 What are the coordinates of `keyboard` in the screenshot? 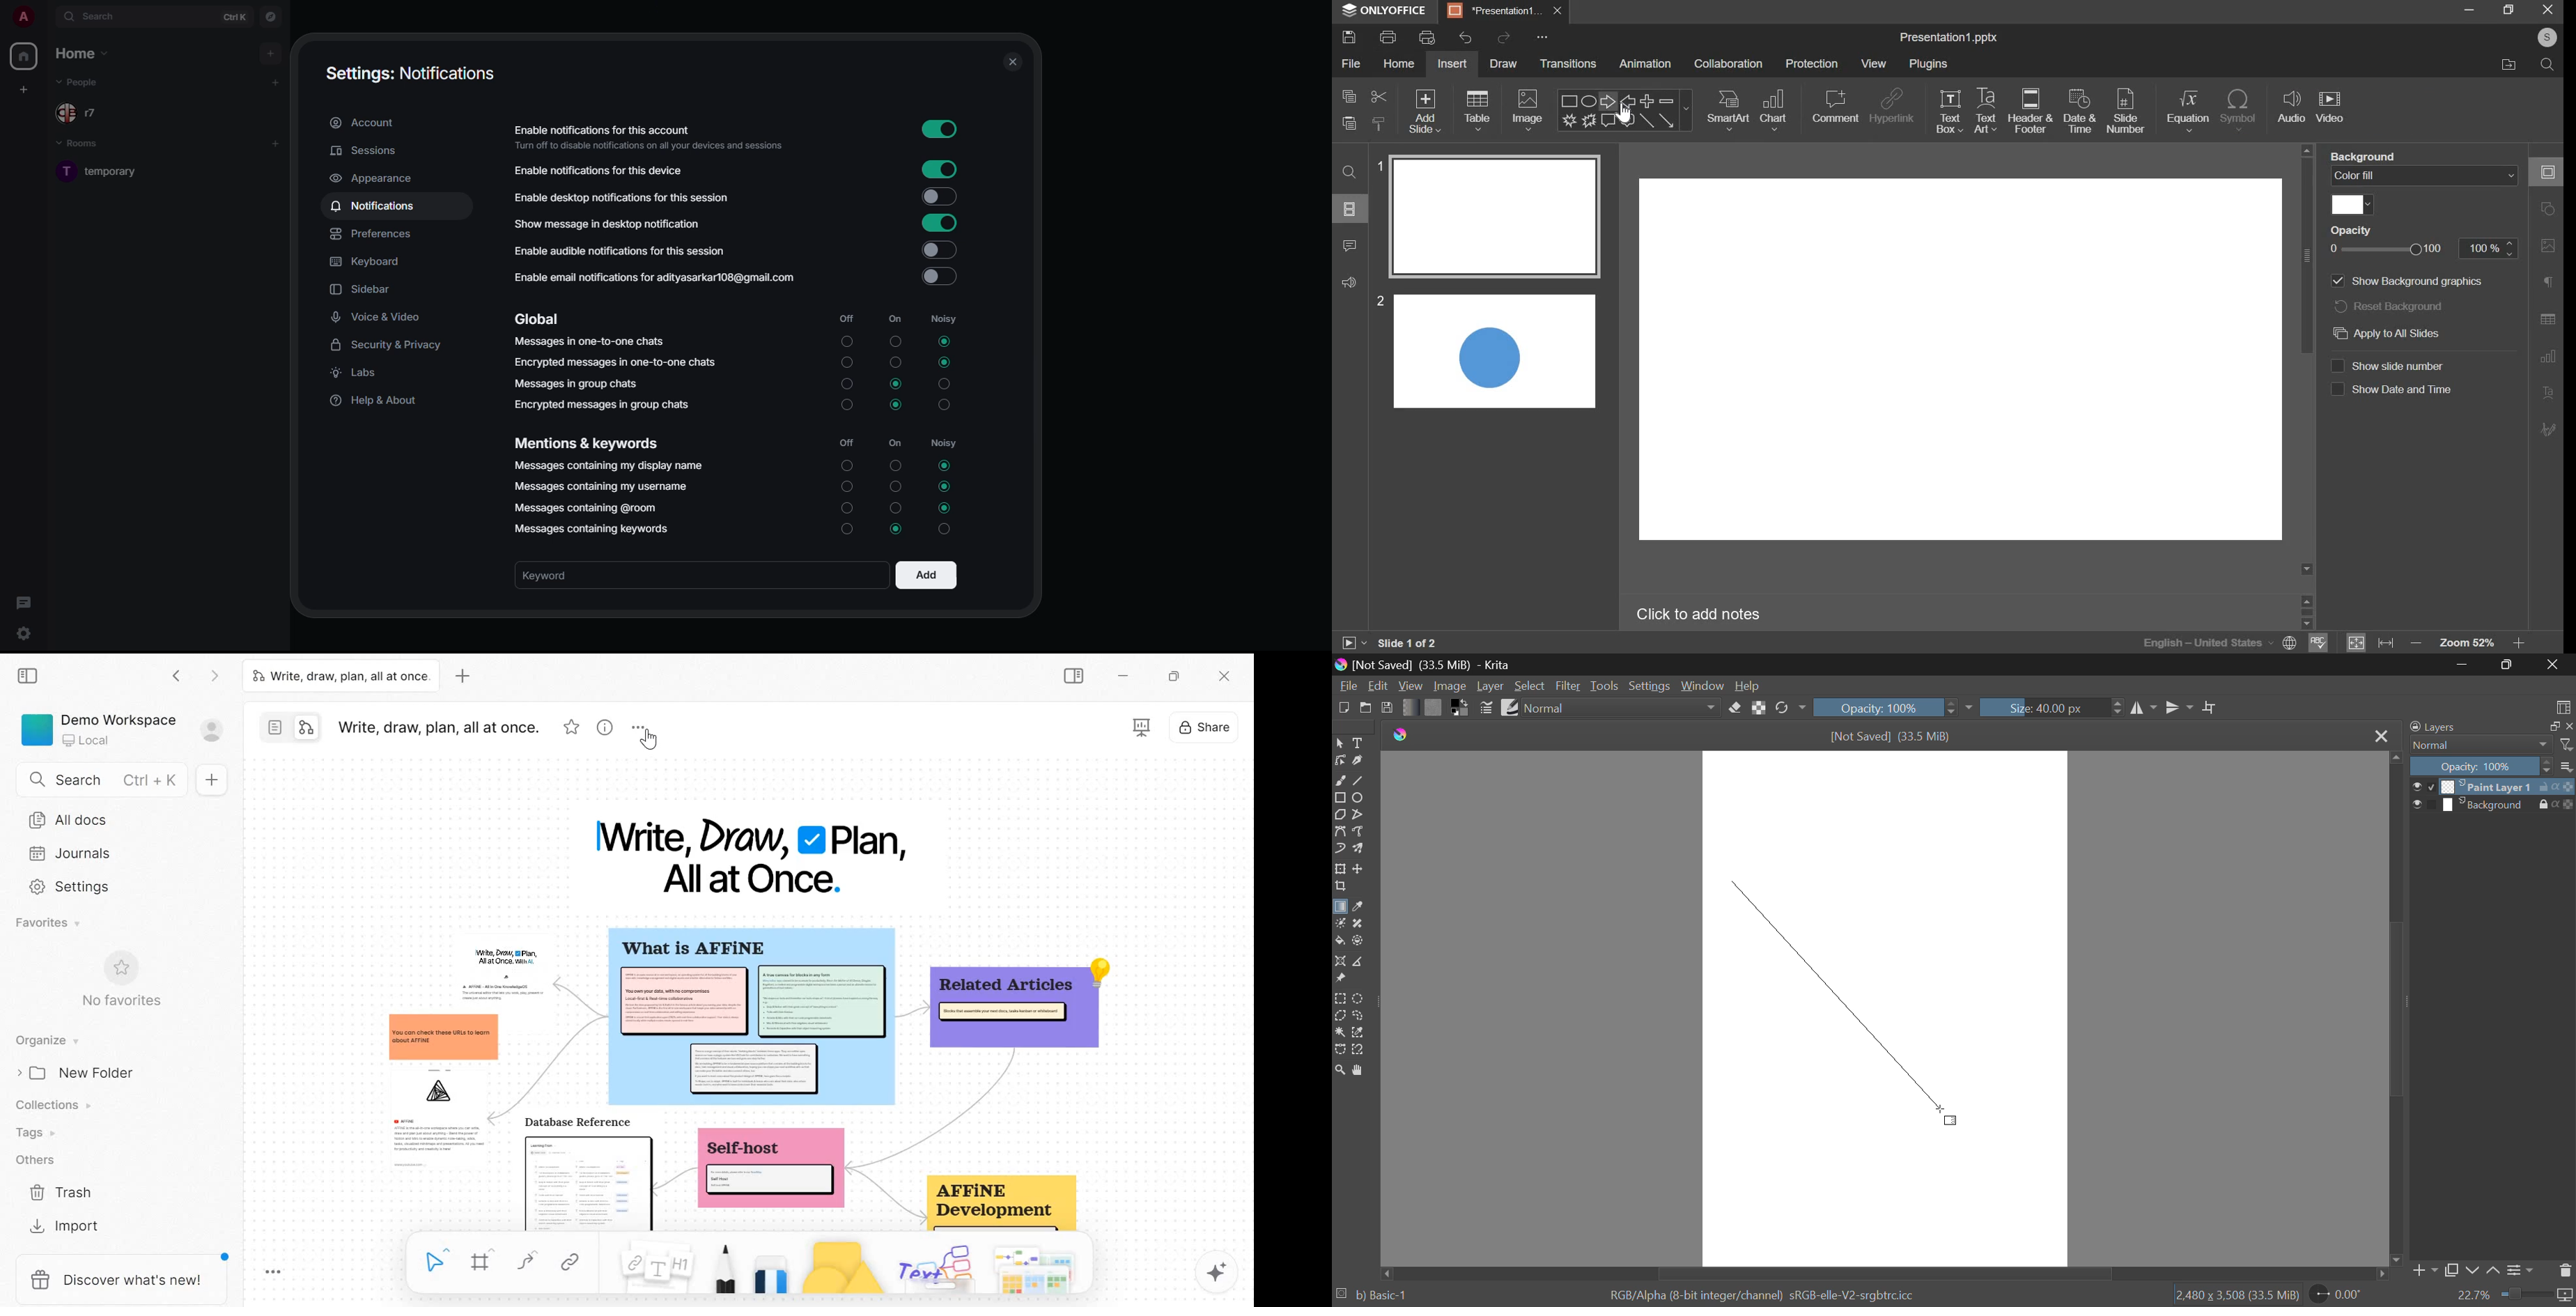 It's located at (365, 262).